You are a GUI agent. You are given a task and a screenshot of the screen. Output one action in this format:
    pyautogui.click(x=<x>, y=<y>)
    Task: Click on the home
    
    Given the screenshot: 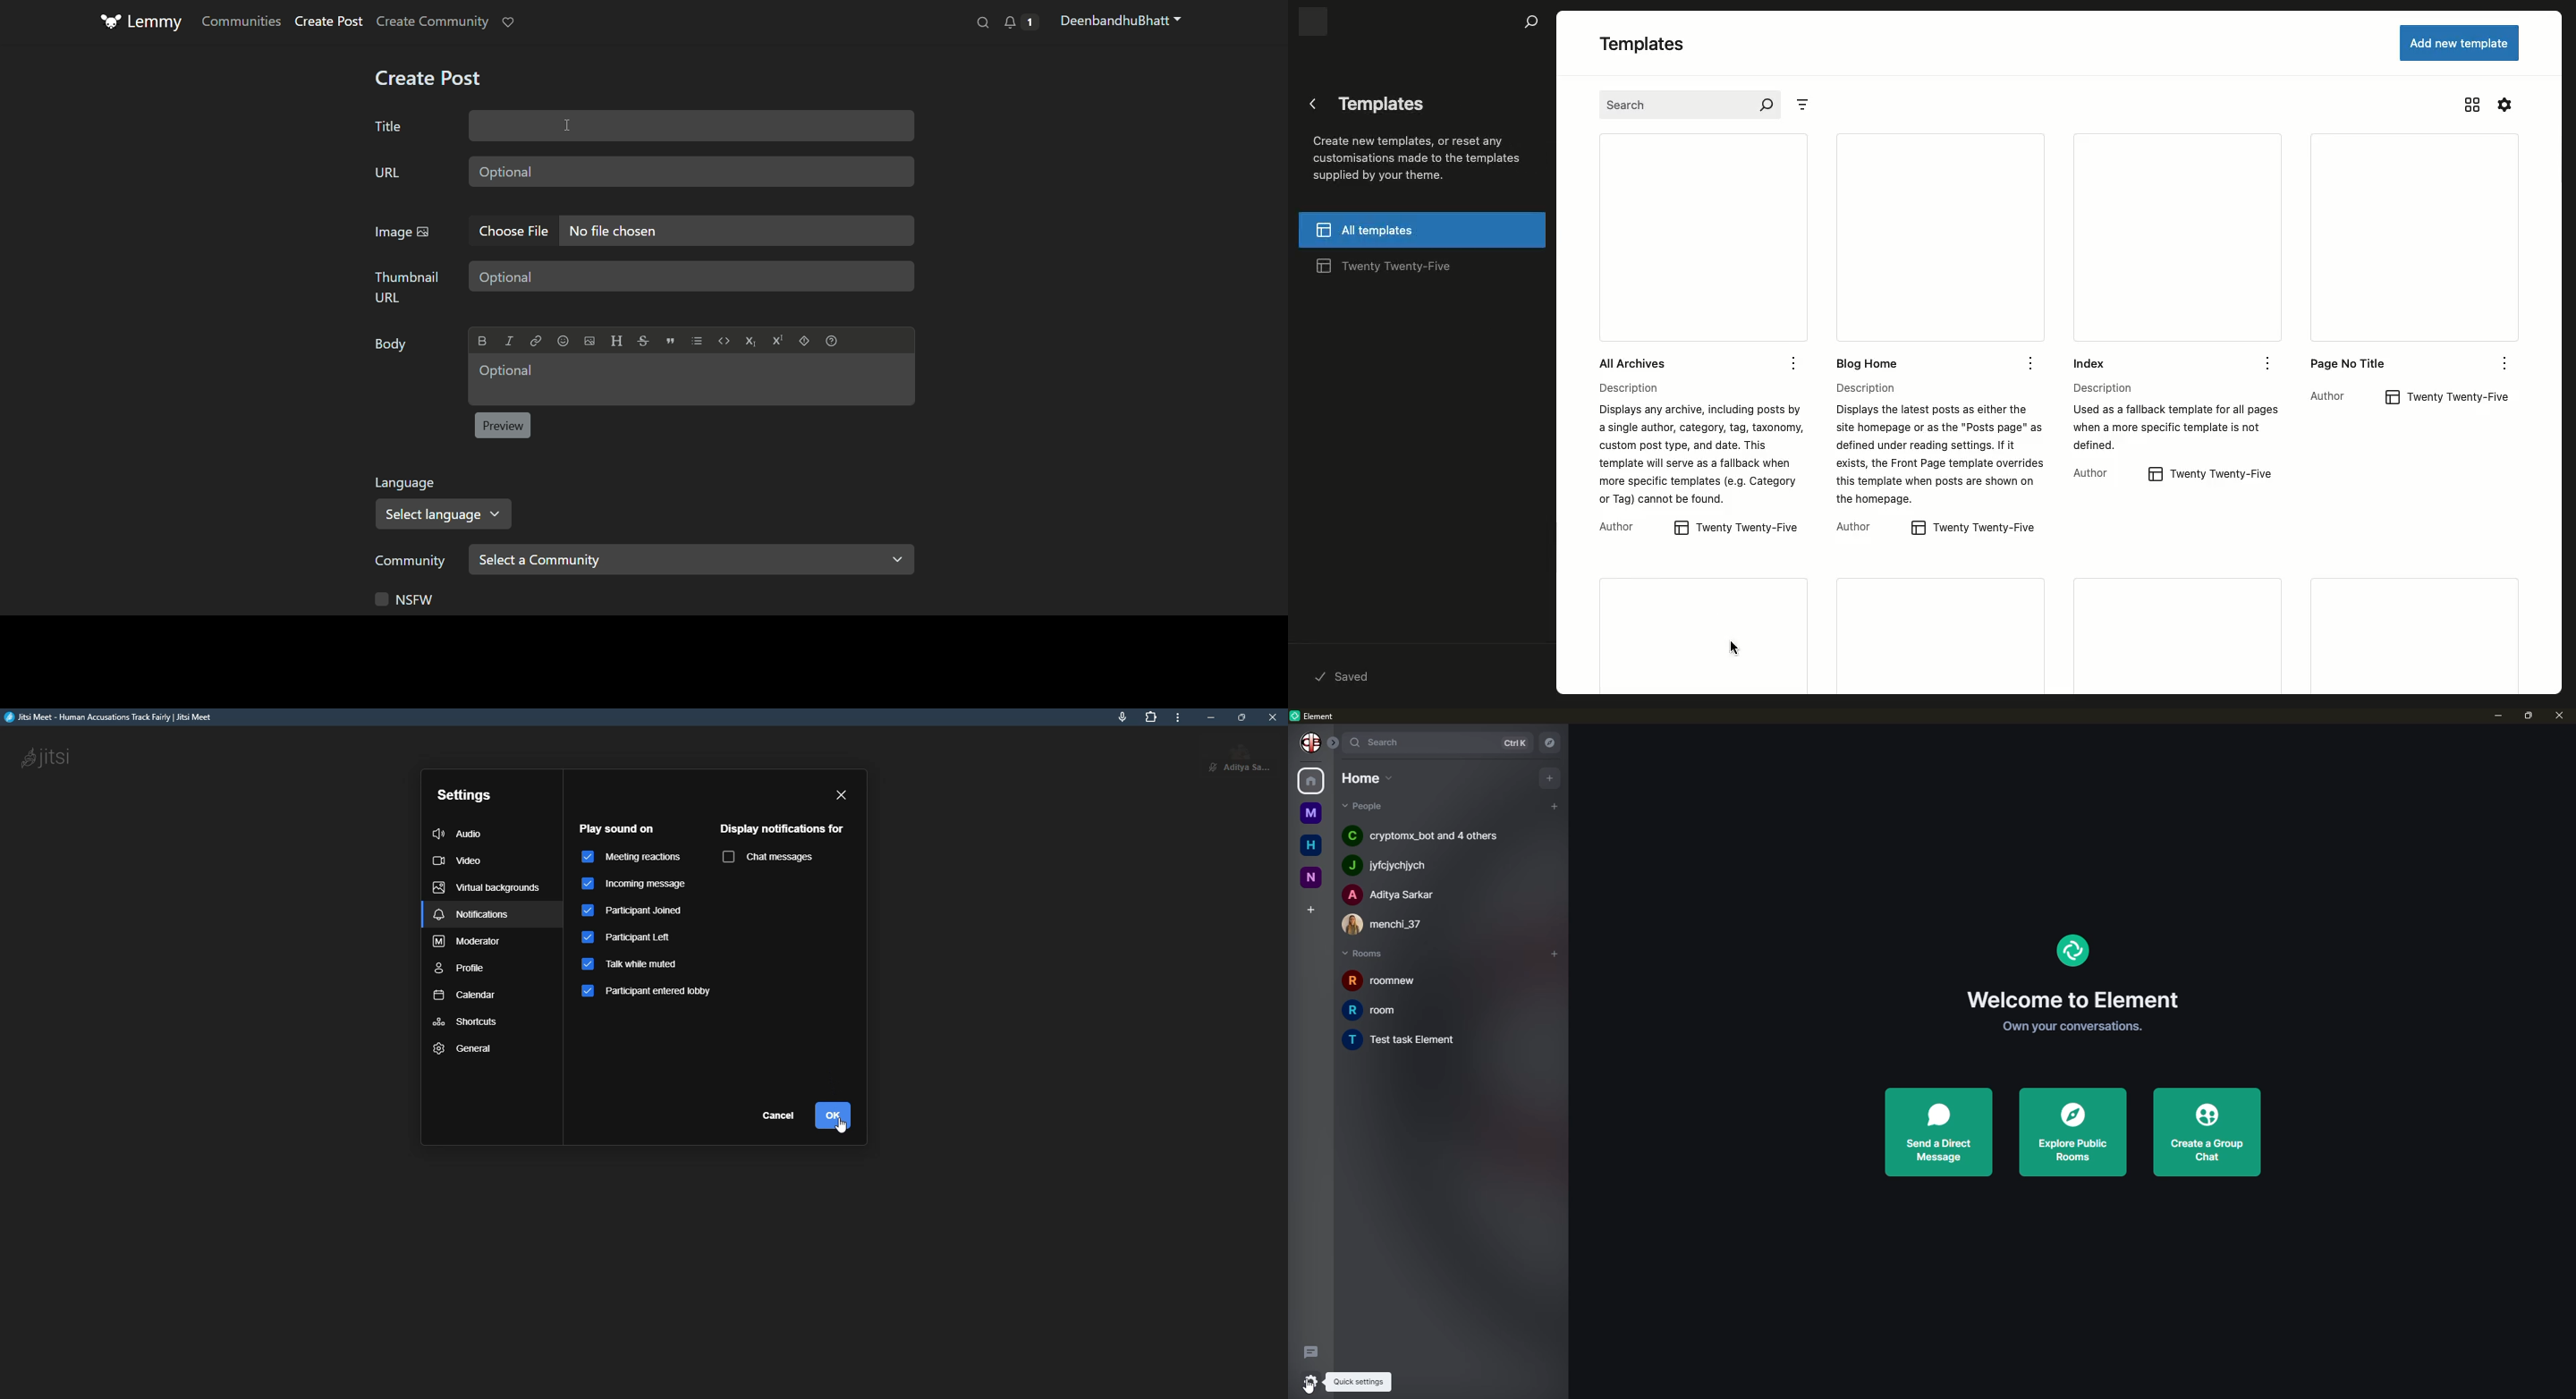 What is the action you would take?
    pyautogui.click(x=1313, y=781)
    